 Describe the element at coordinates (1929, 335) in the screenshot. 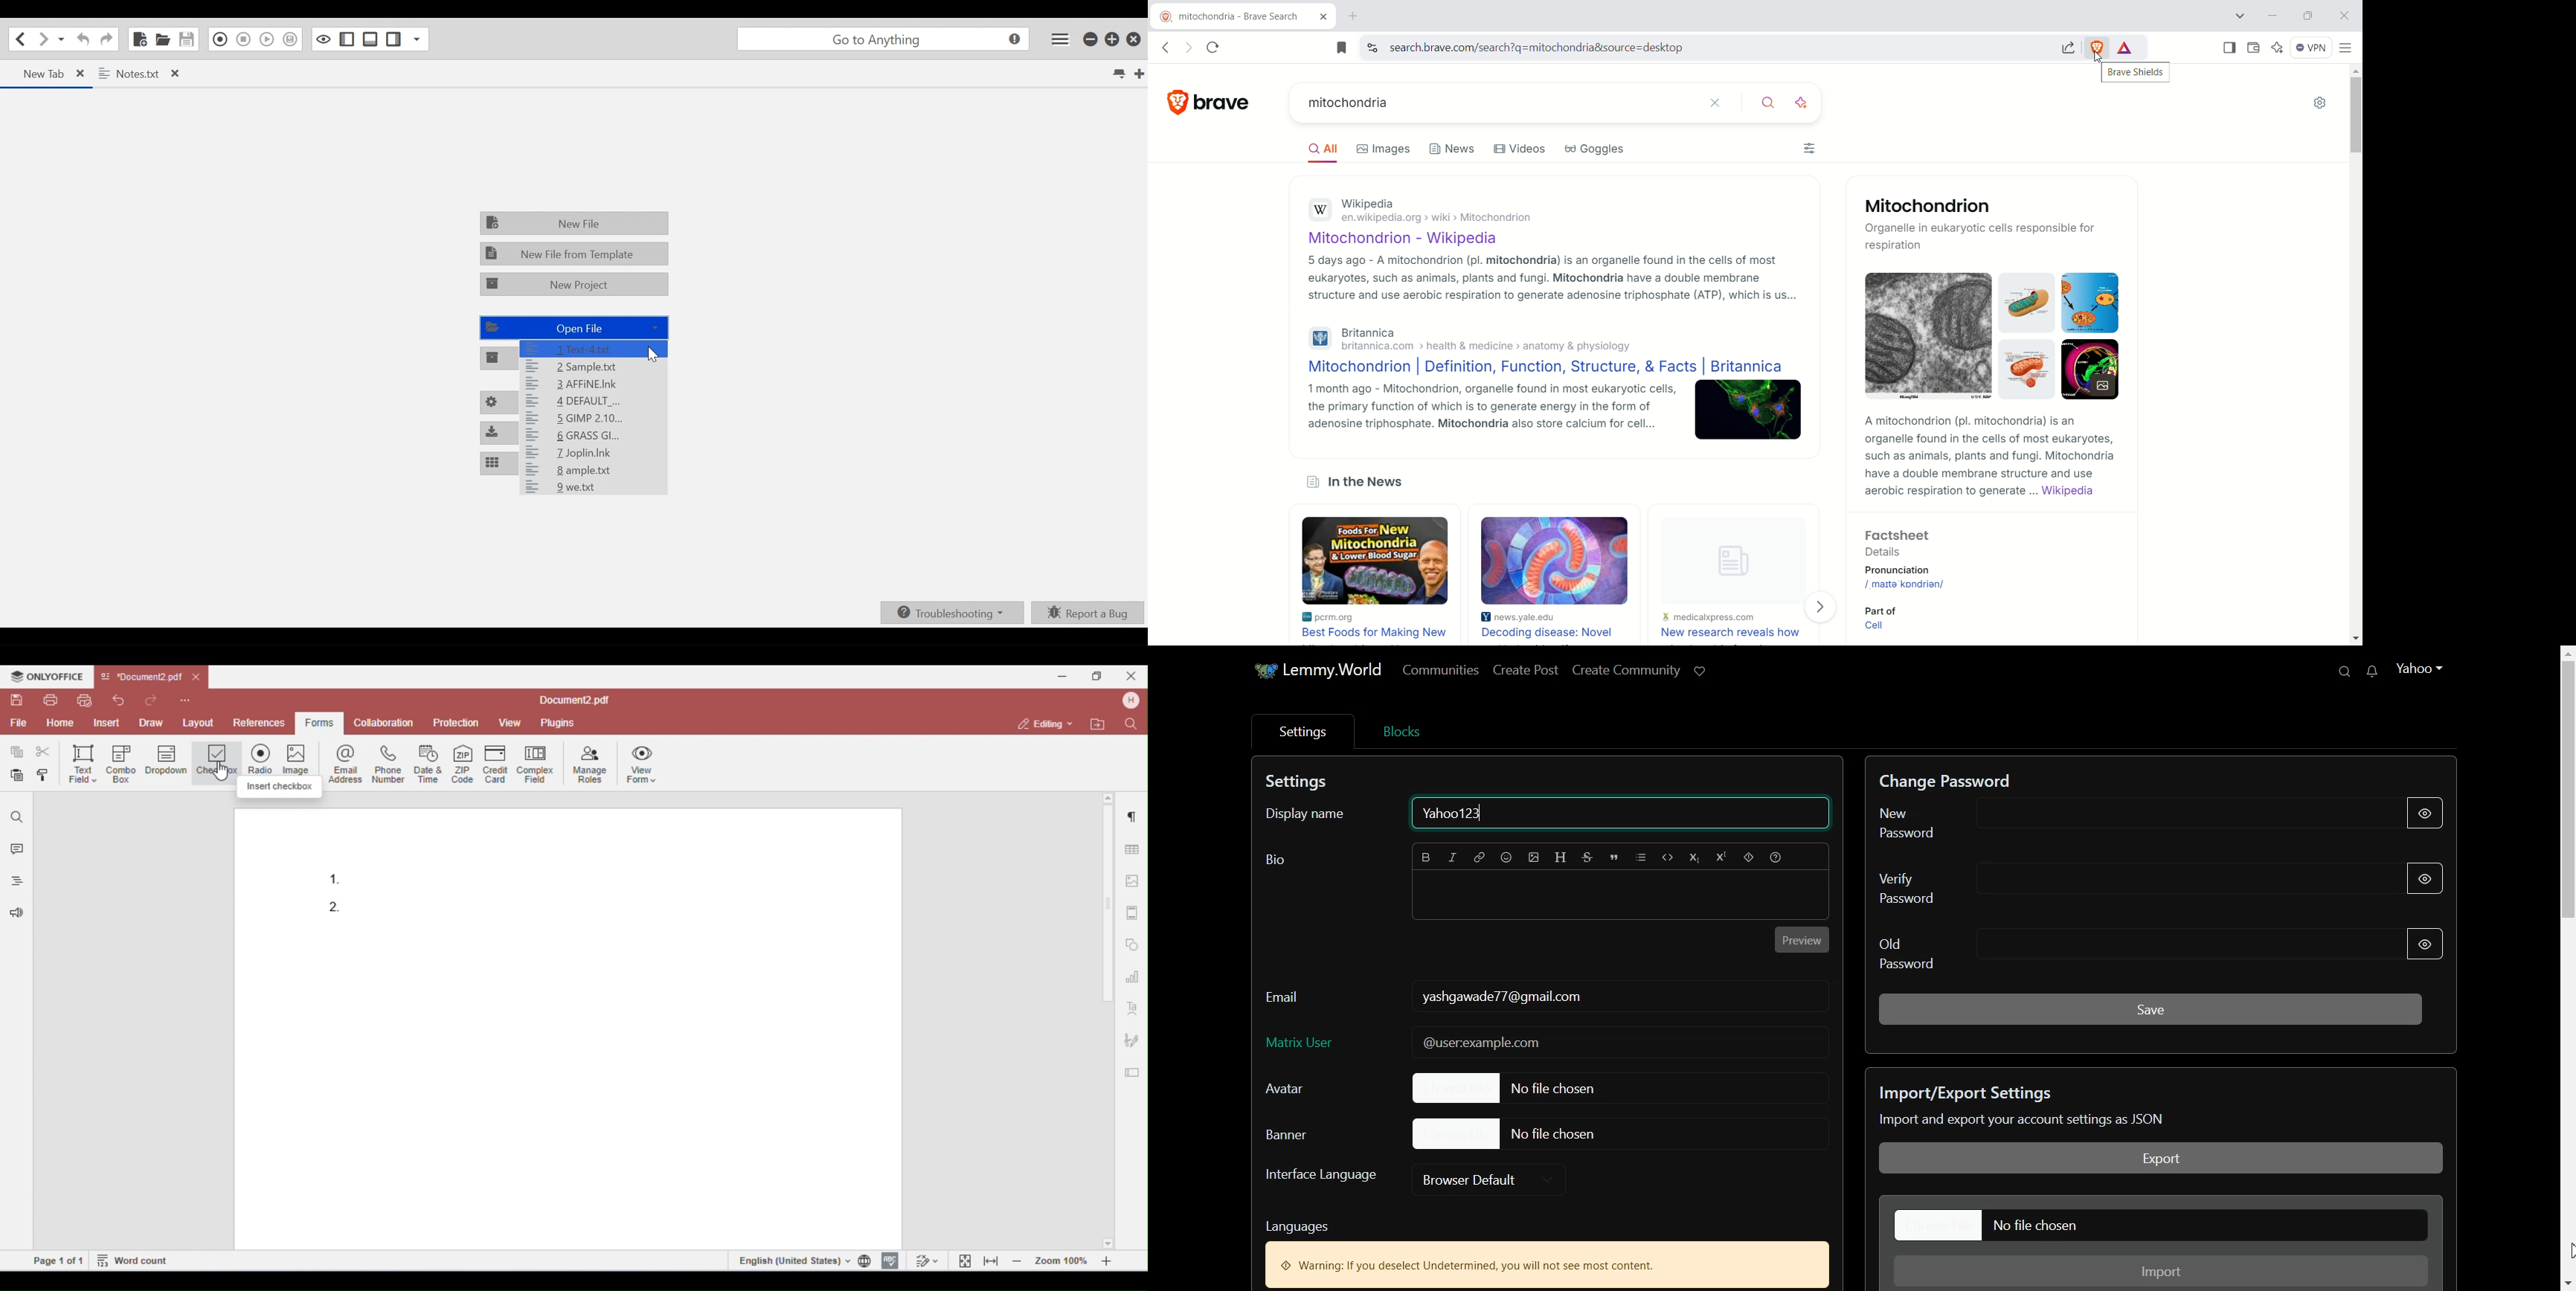

I see `Image` at that location.